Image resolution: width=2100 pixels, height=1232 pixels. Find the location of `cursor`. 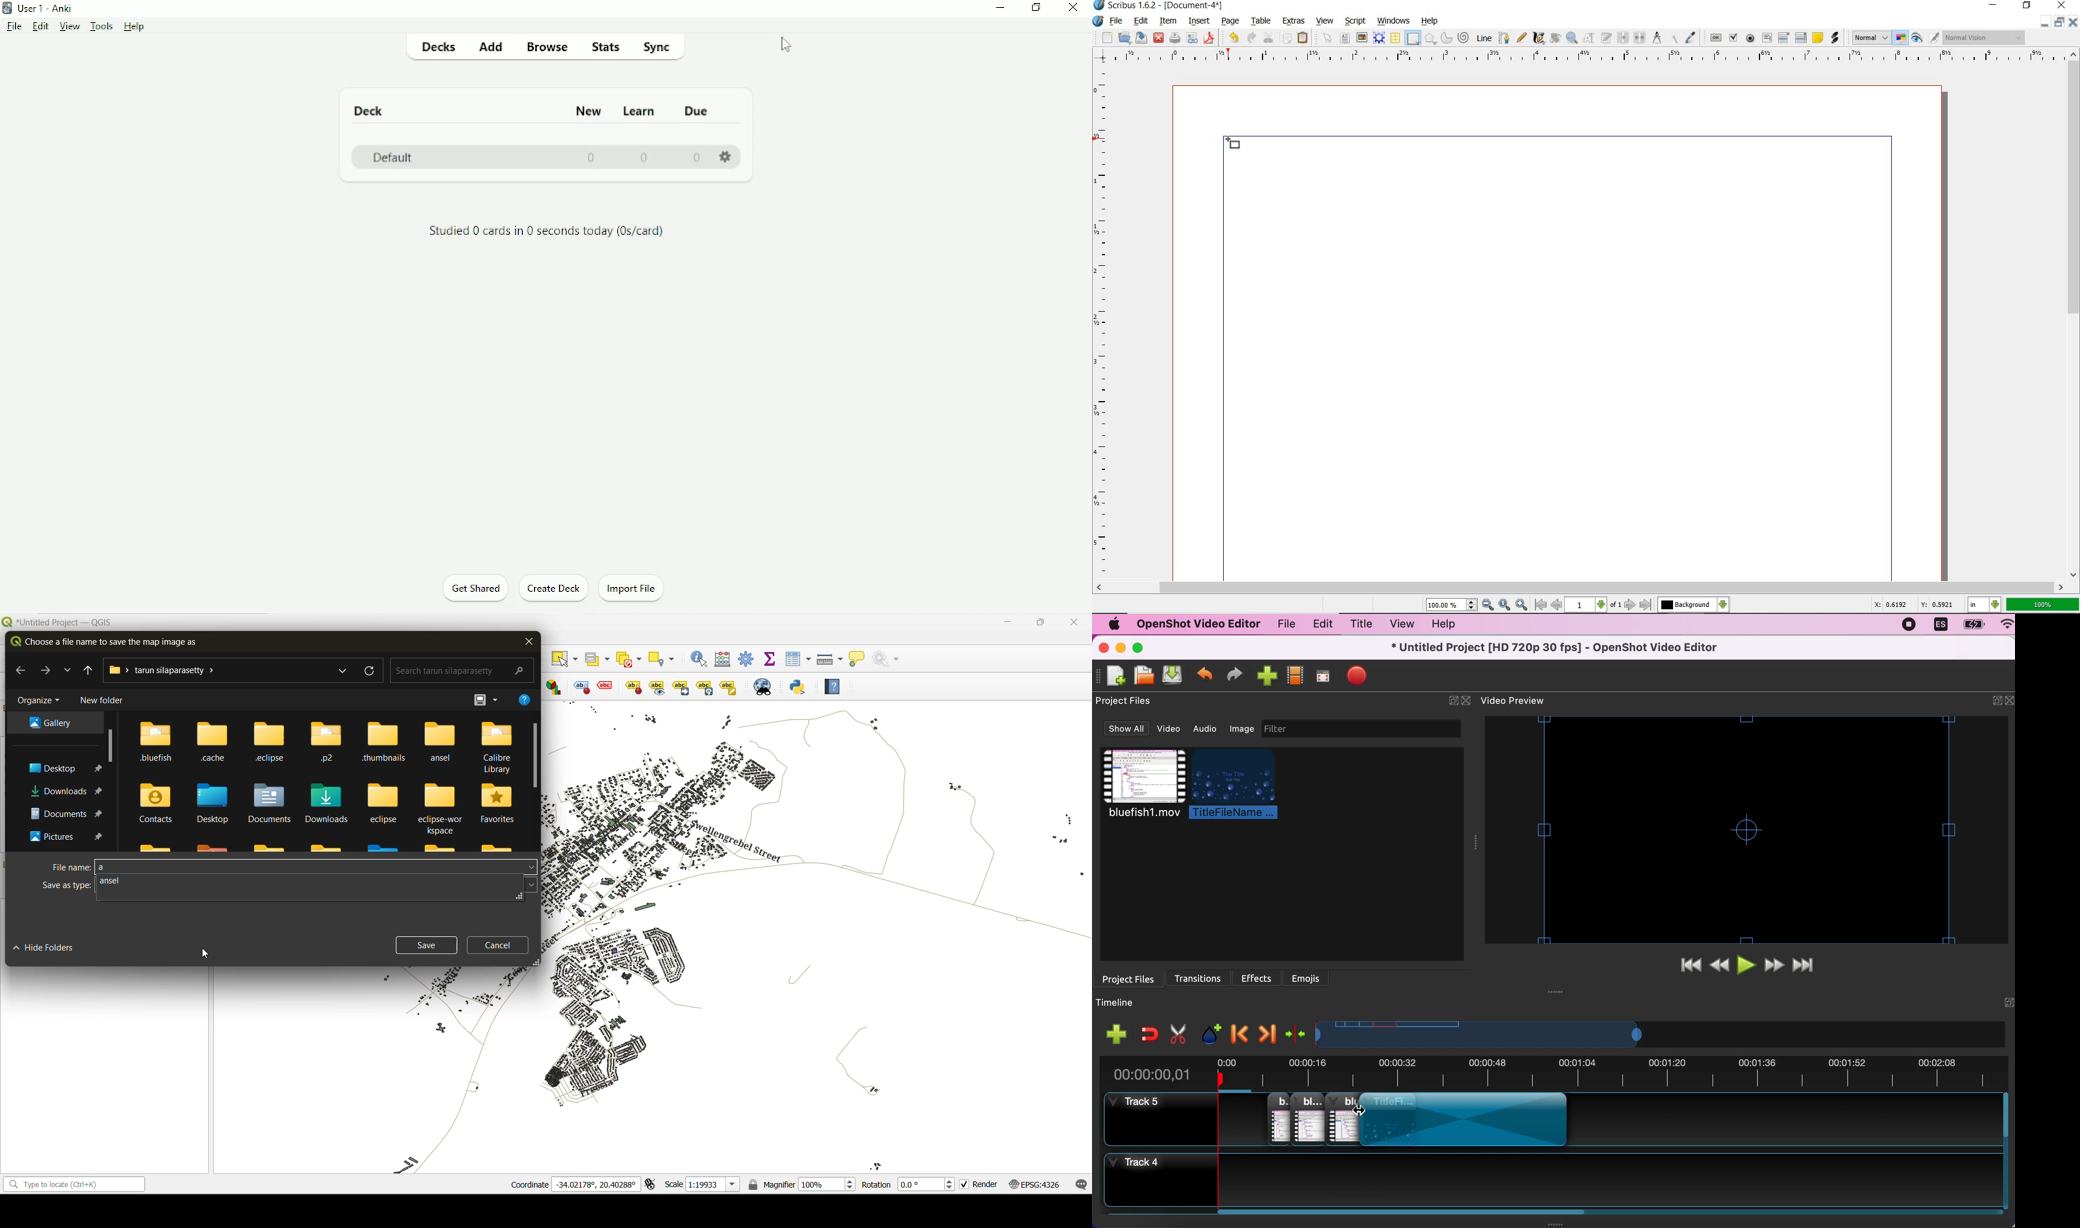

cursor is located at coordinates (204, 954).